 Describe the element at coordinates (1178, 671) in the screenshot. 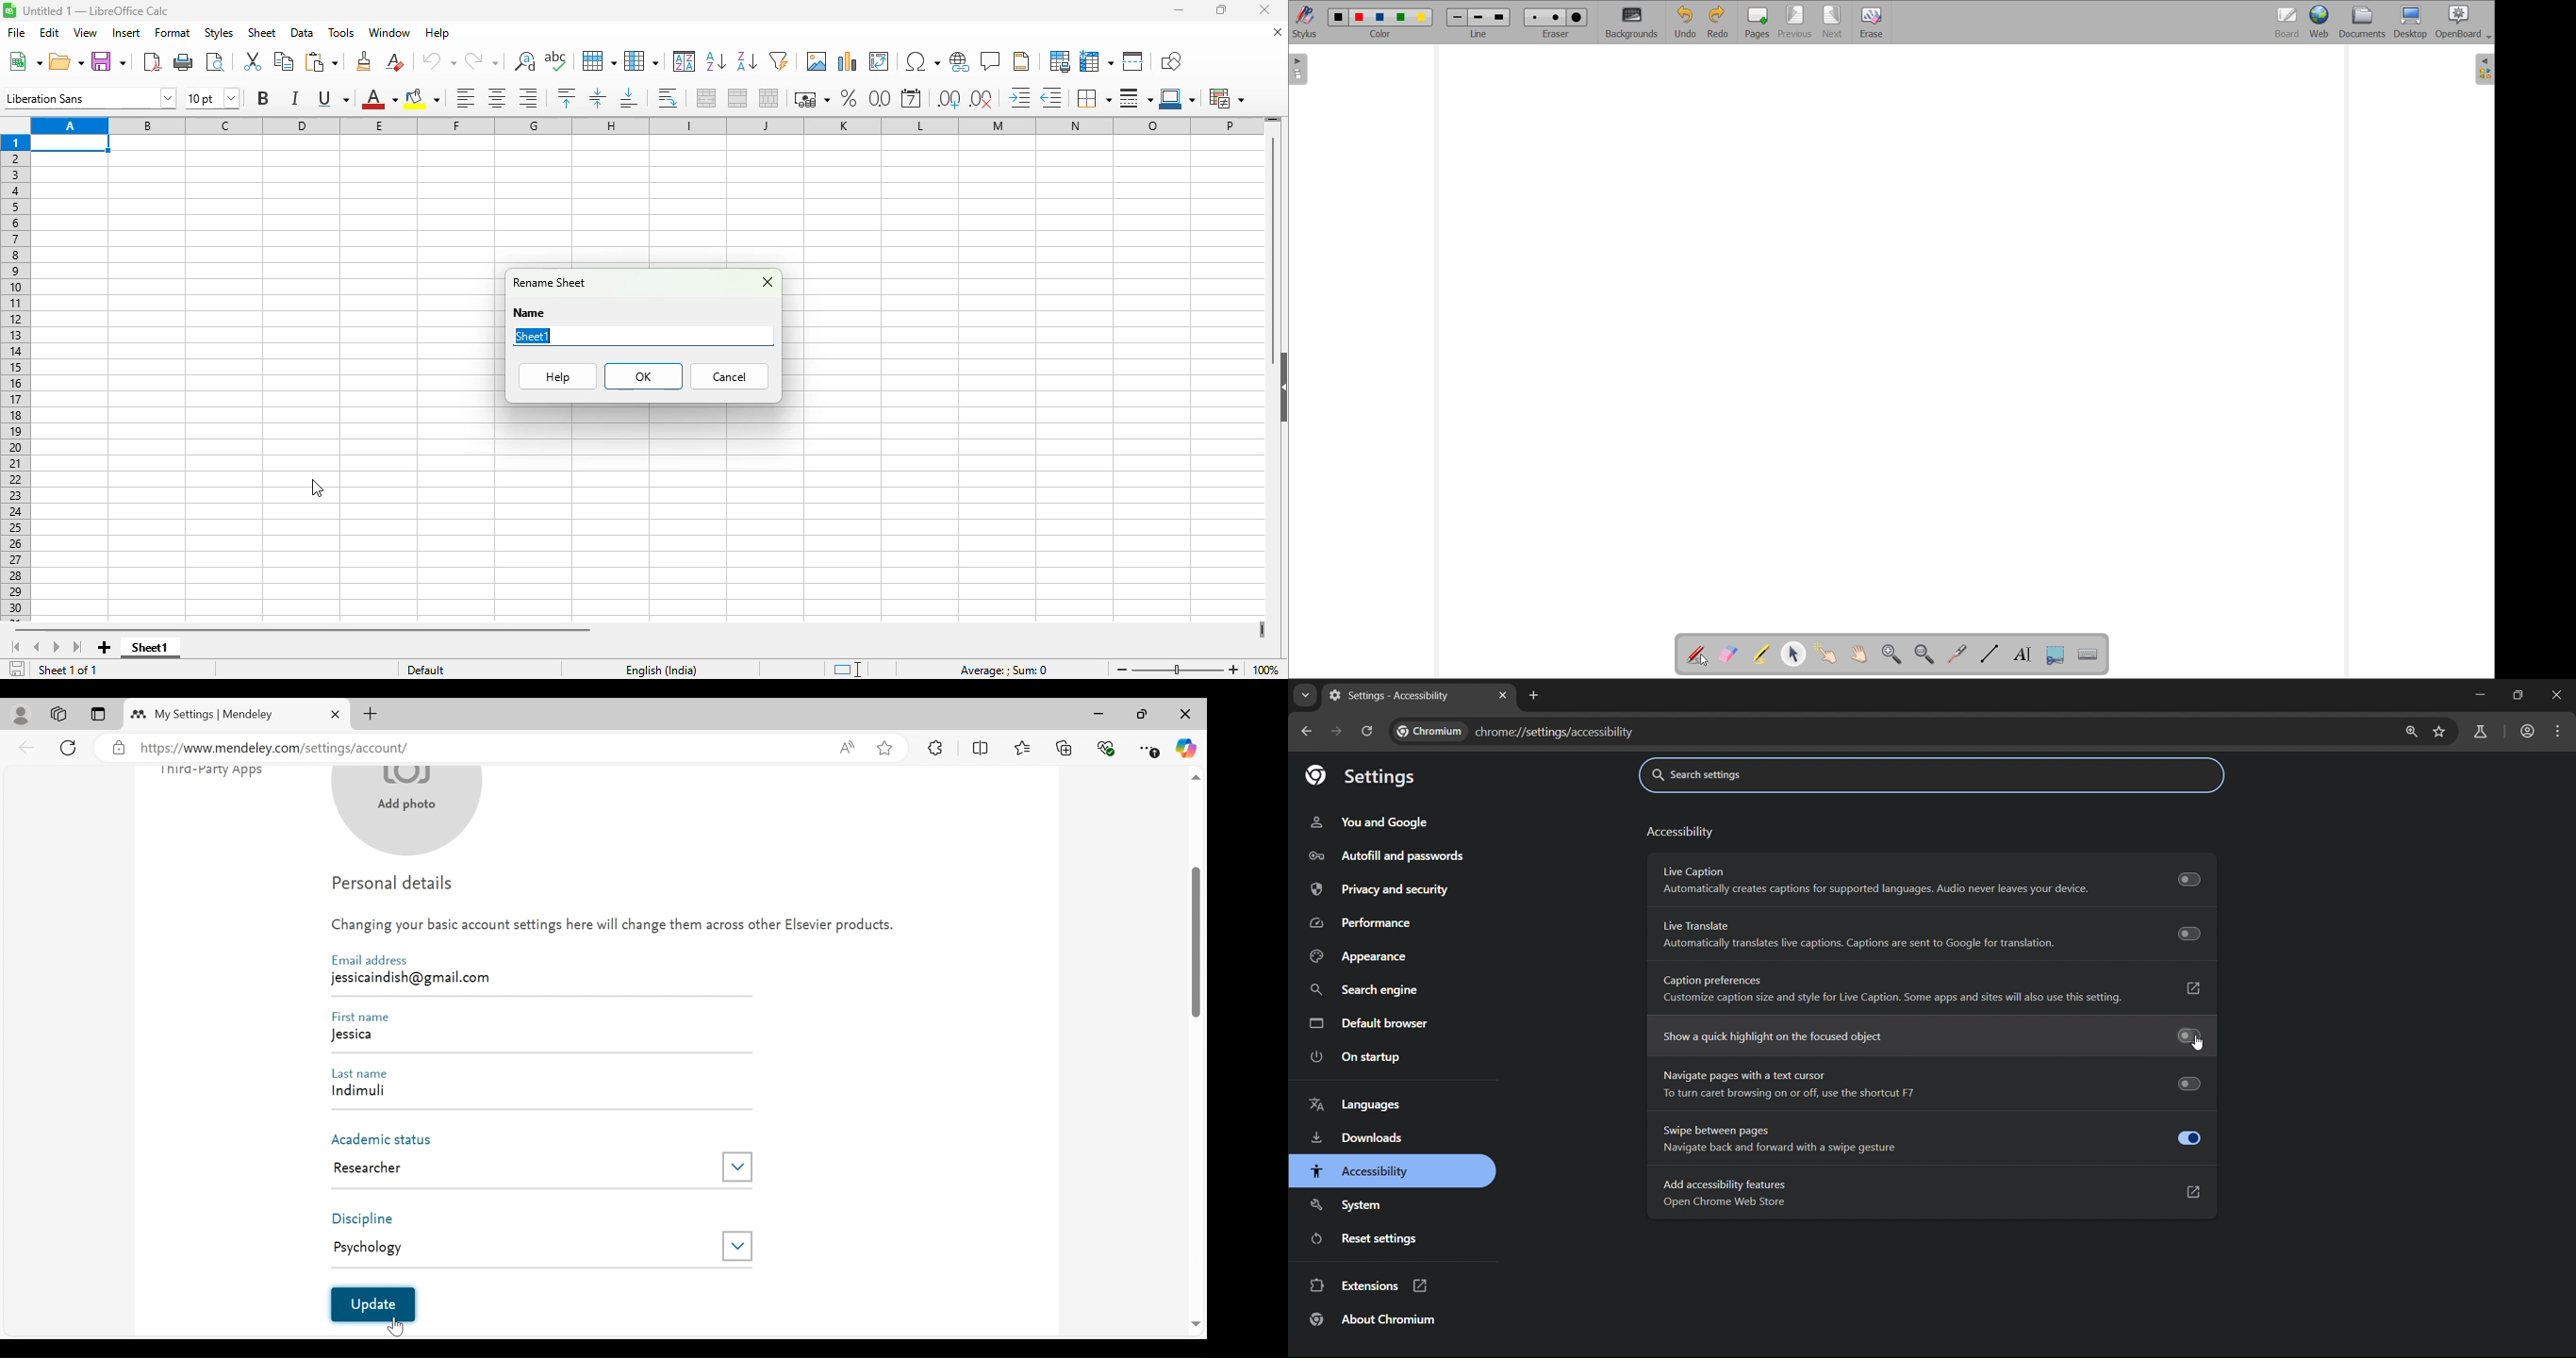

I see `Zoom slider` at that location.